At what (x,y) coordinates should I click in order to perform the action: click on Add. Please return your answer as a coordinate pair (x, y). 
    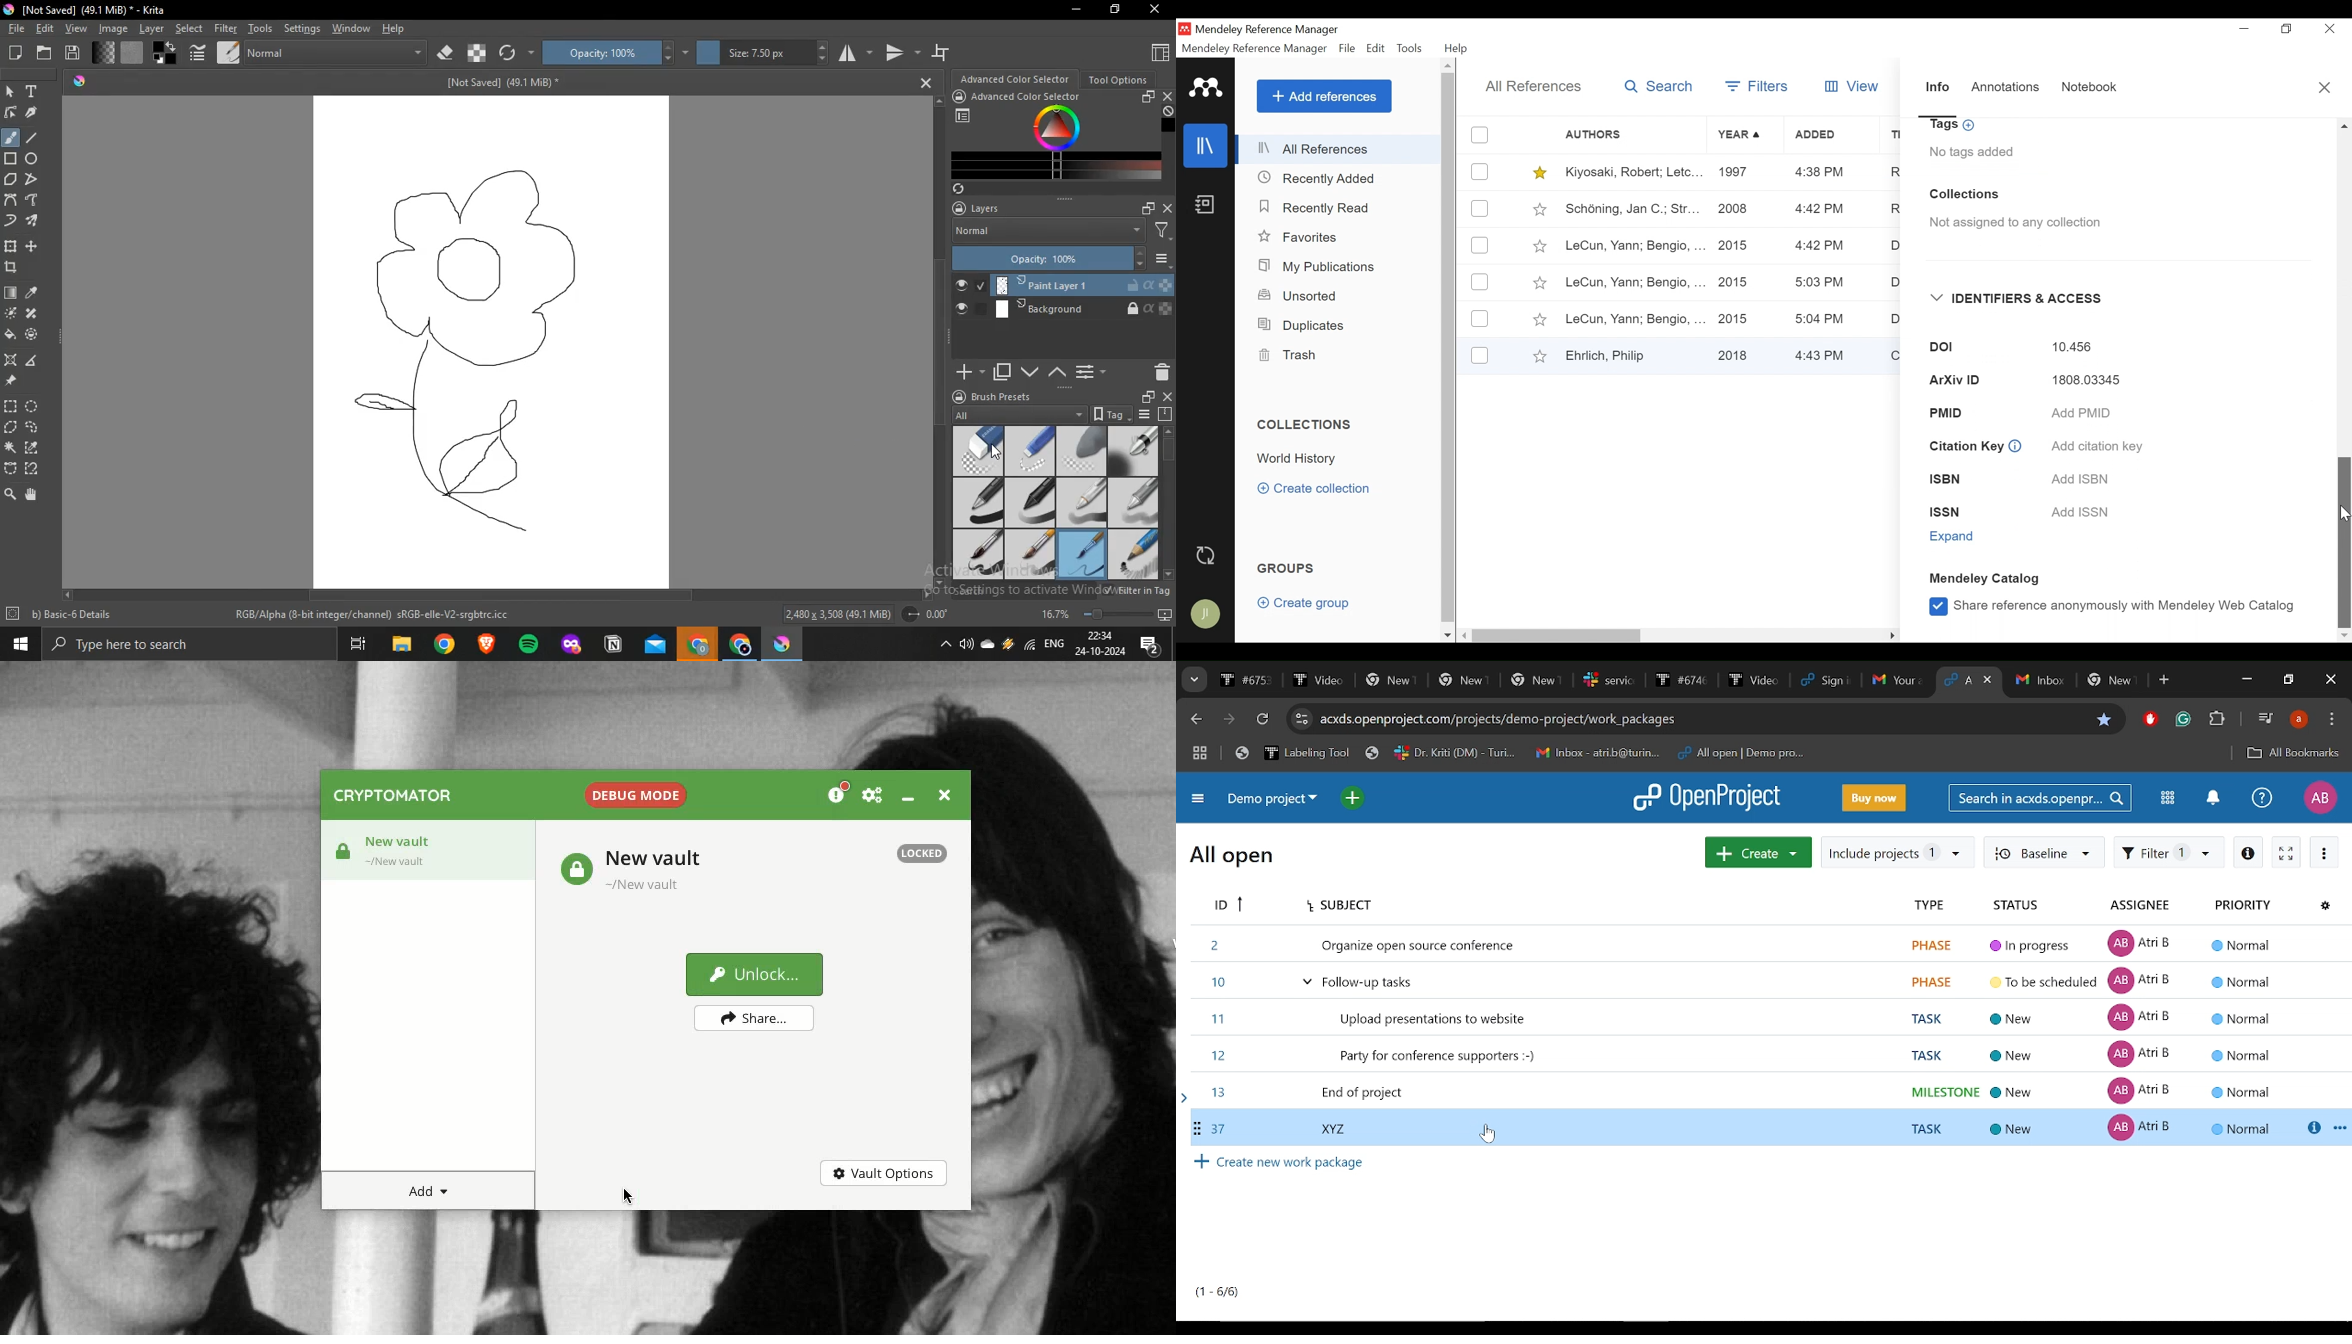
    Looking at the image, I should click on (967, 367).